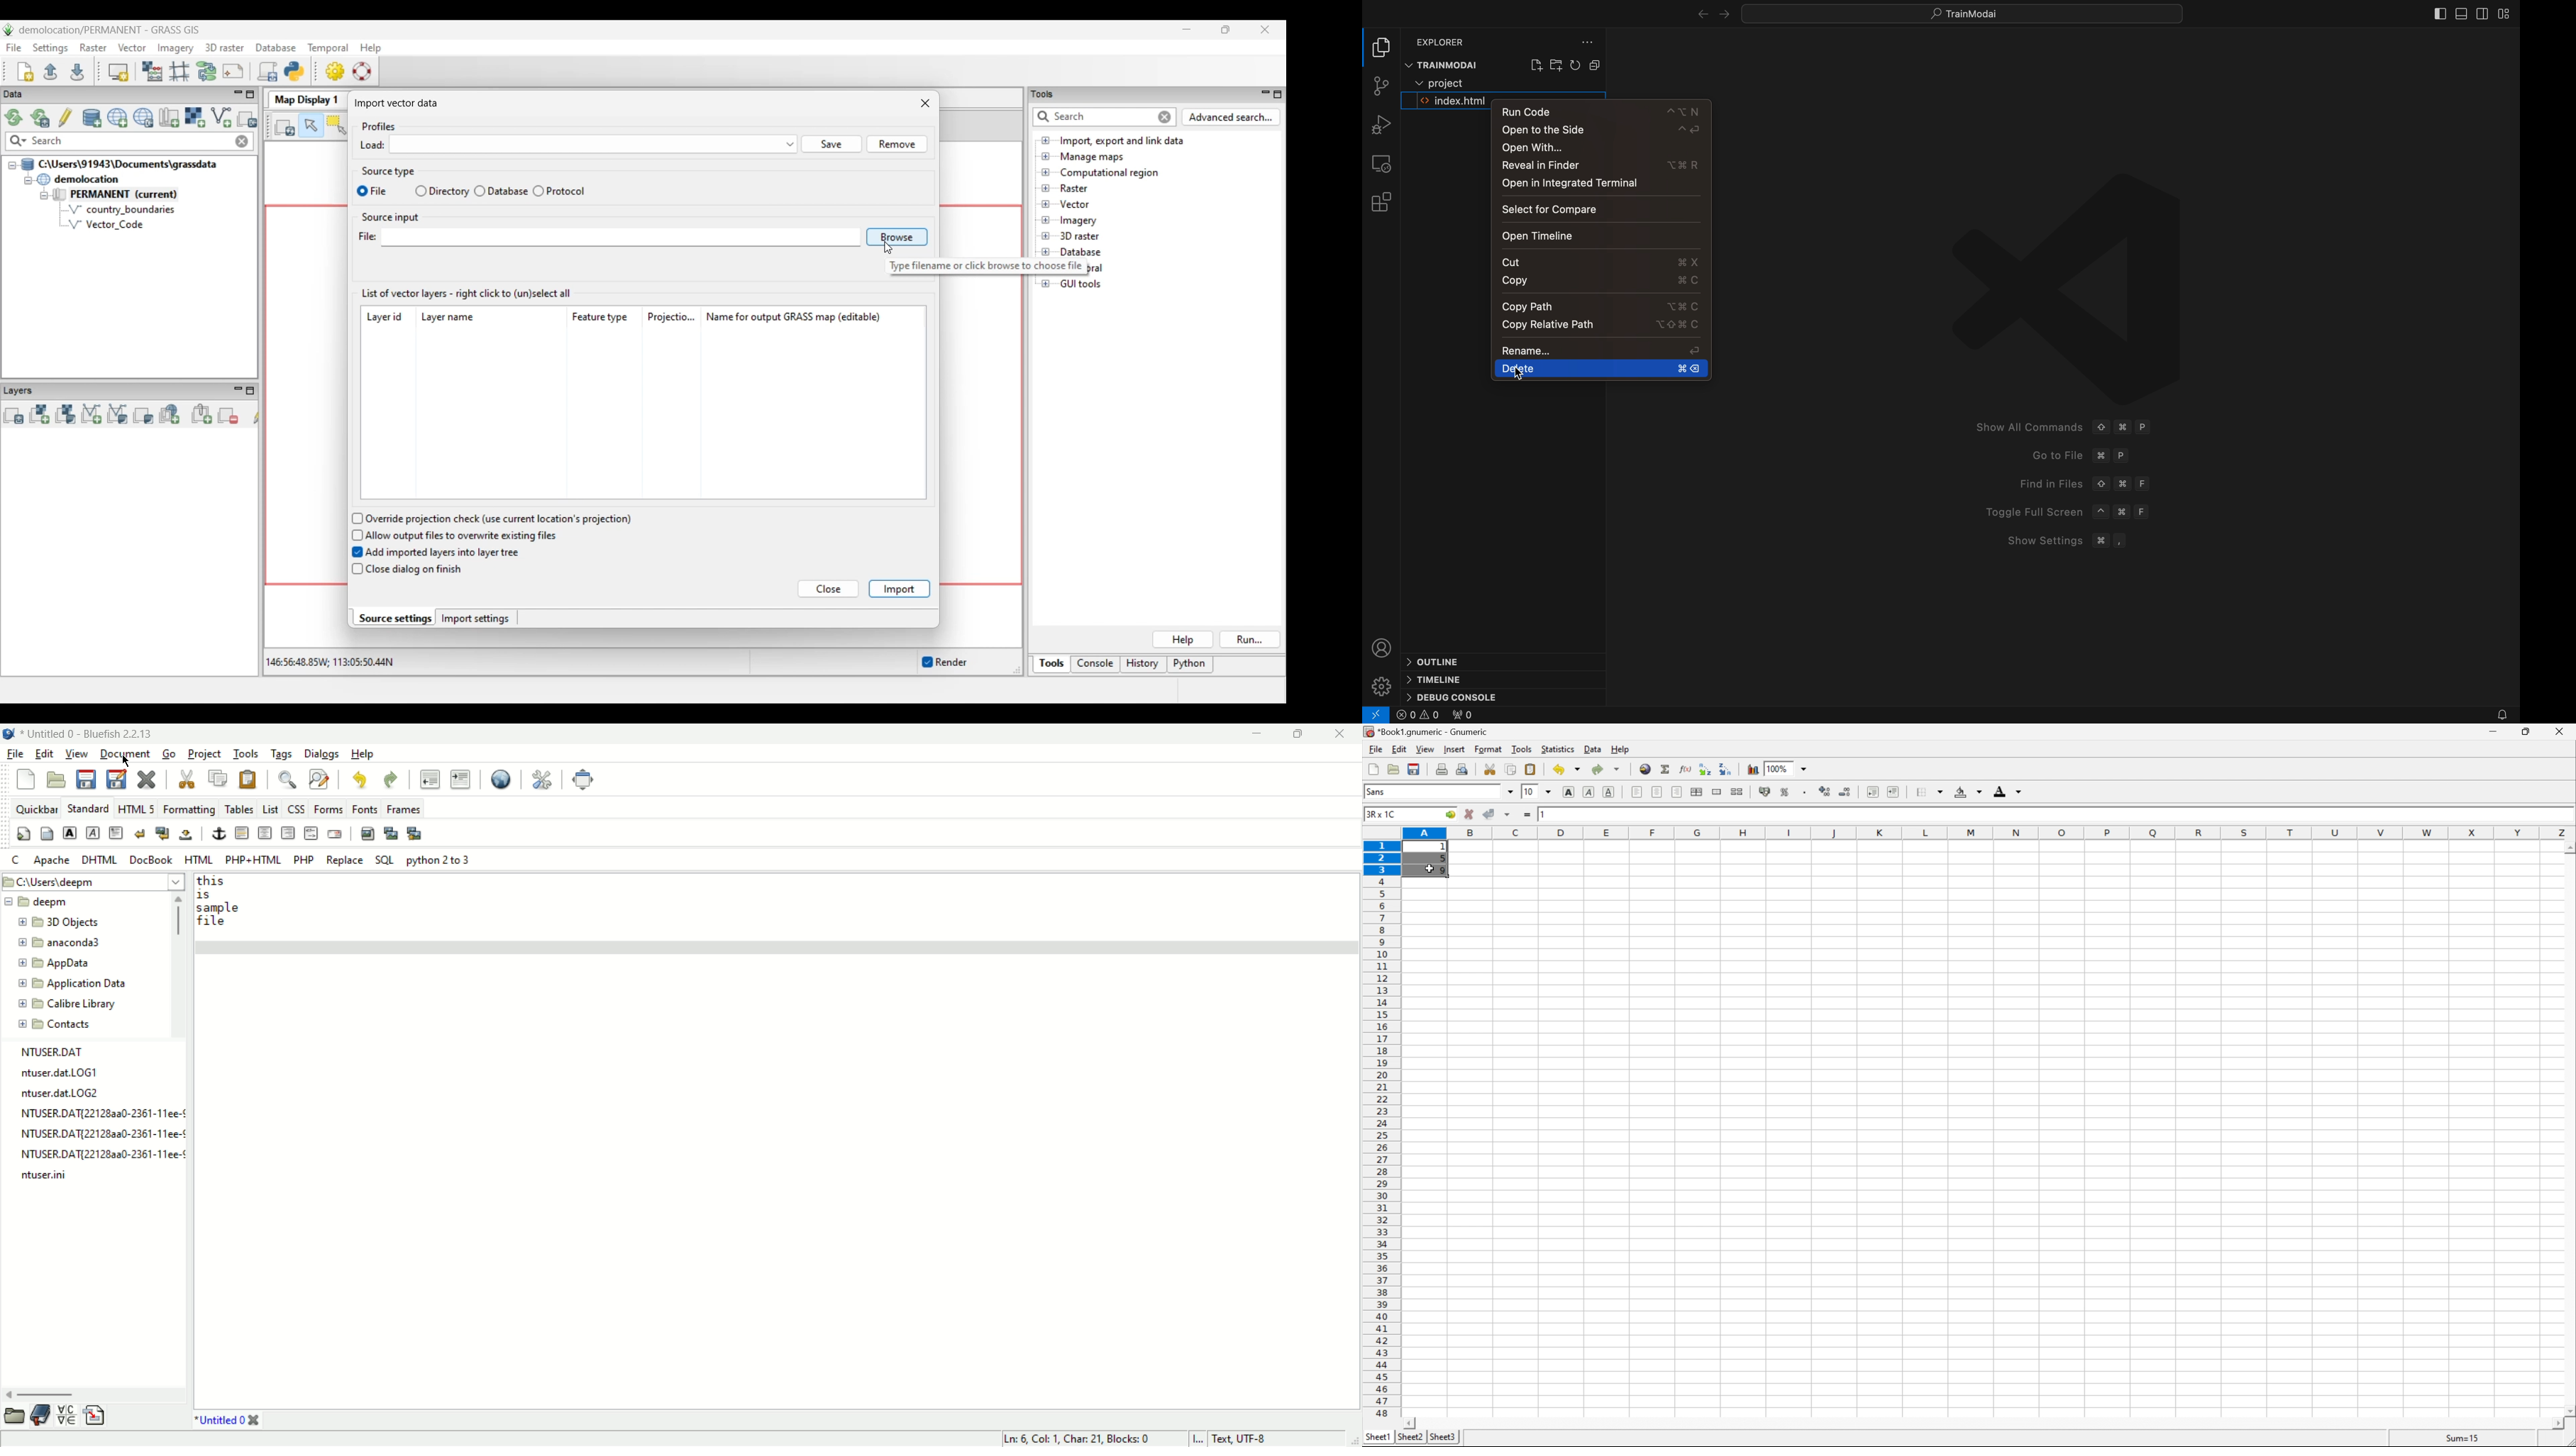 The height and width of the screenshot is (1456, 2576). What do you see at coordinates (1450, 83) in the screenshot?
I see `folder` at bounding box center [1450, 83].